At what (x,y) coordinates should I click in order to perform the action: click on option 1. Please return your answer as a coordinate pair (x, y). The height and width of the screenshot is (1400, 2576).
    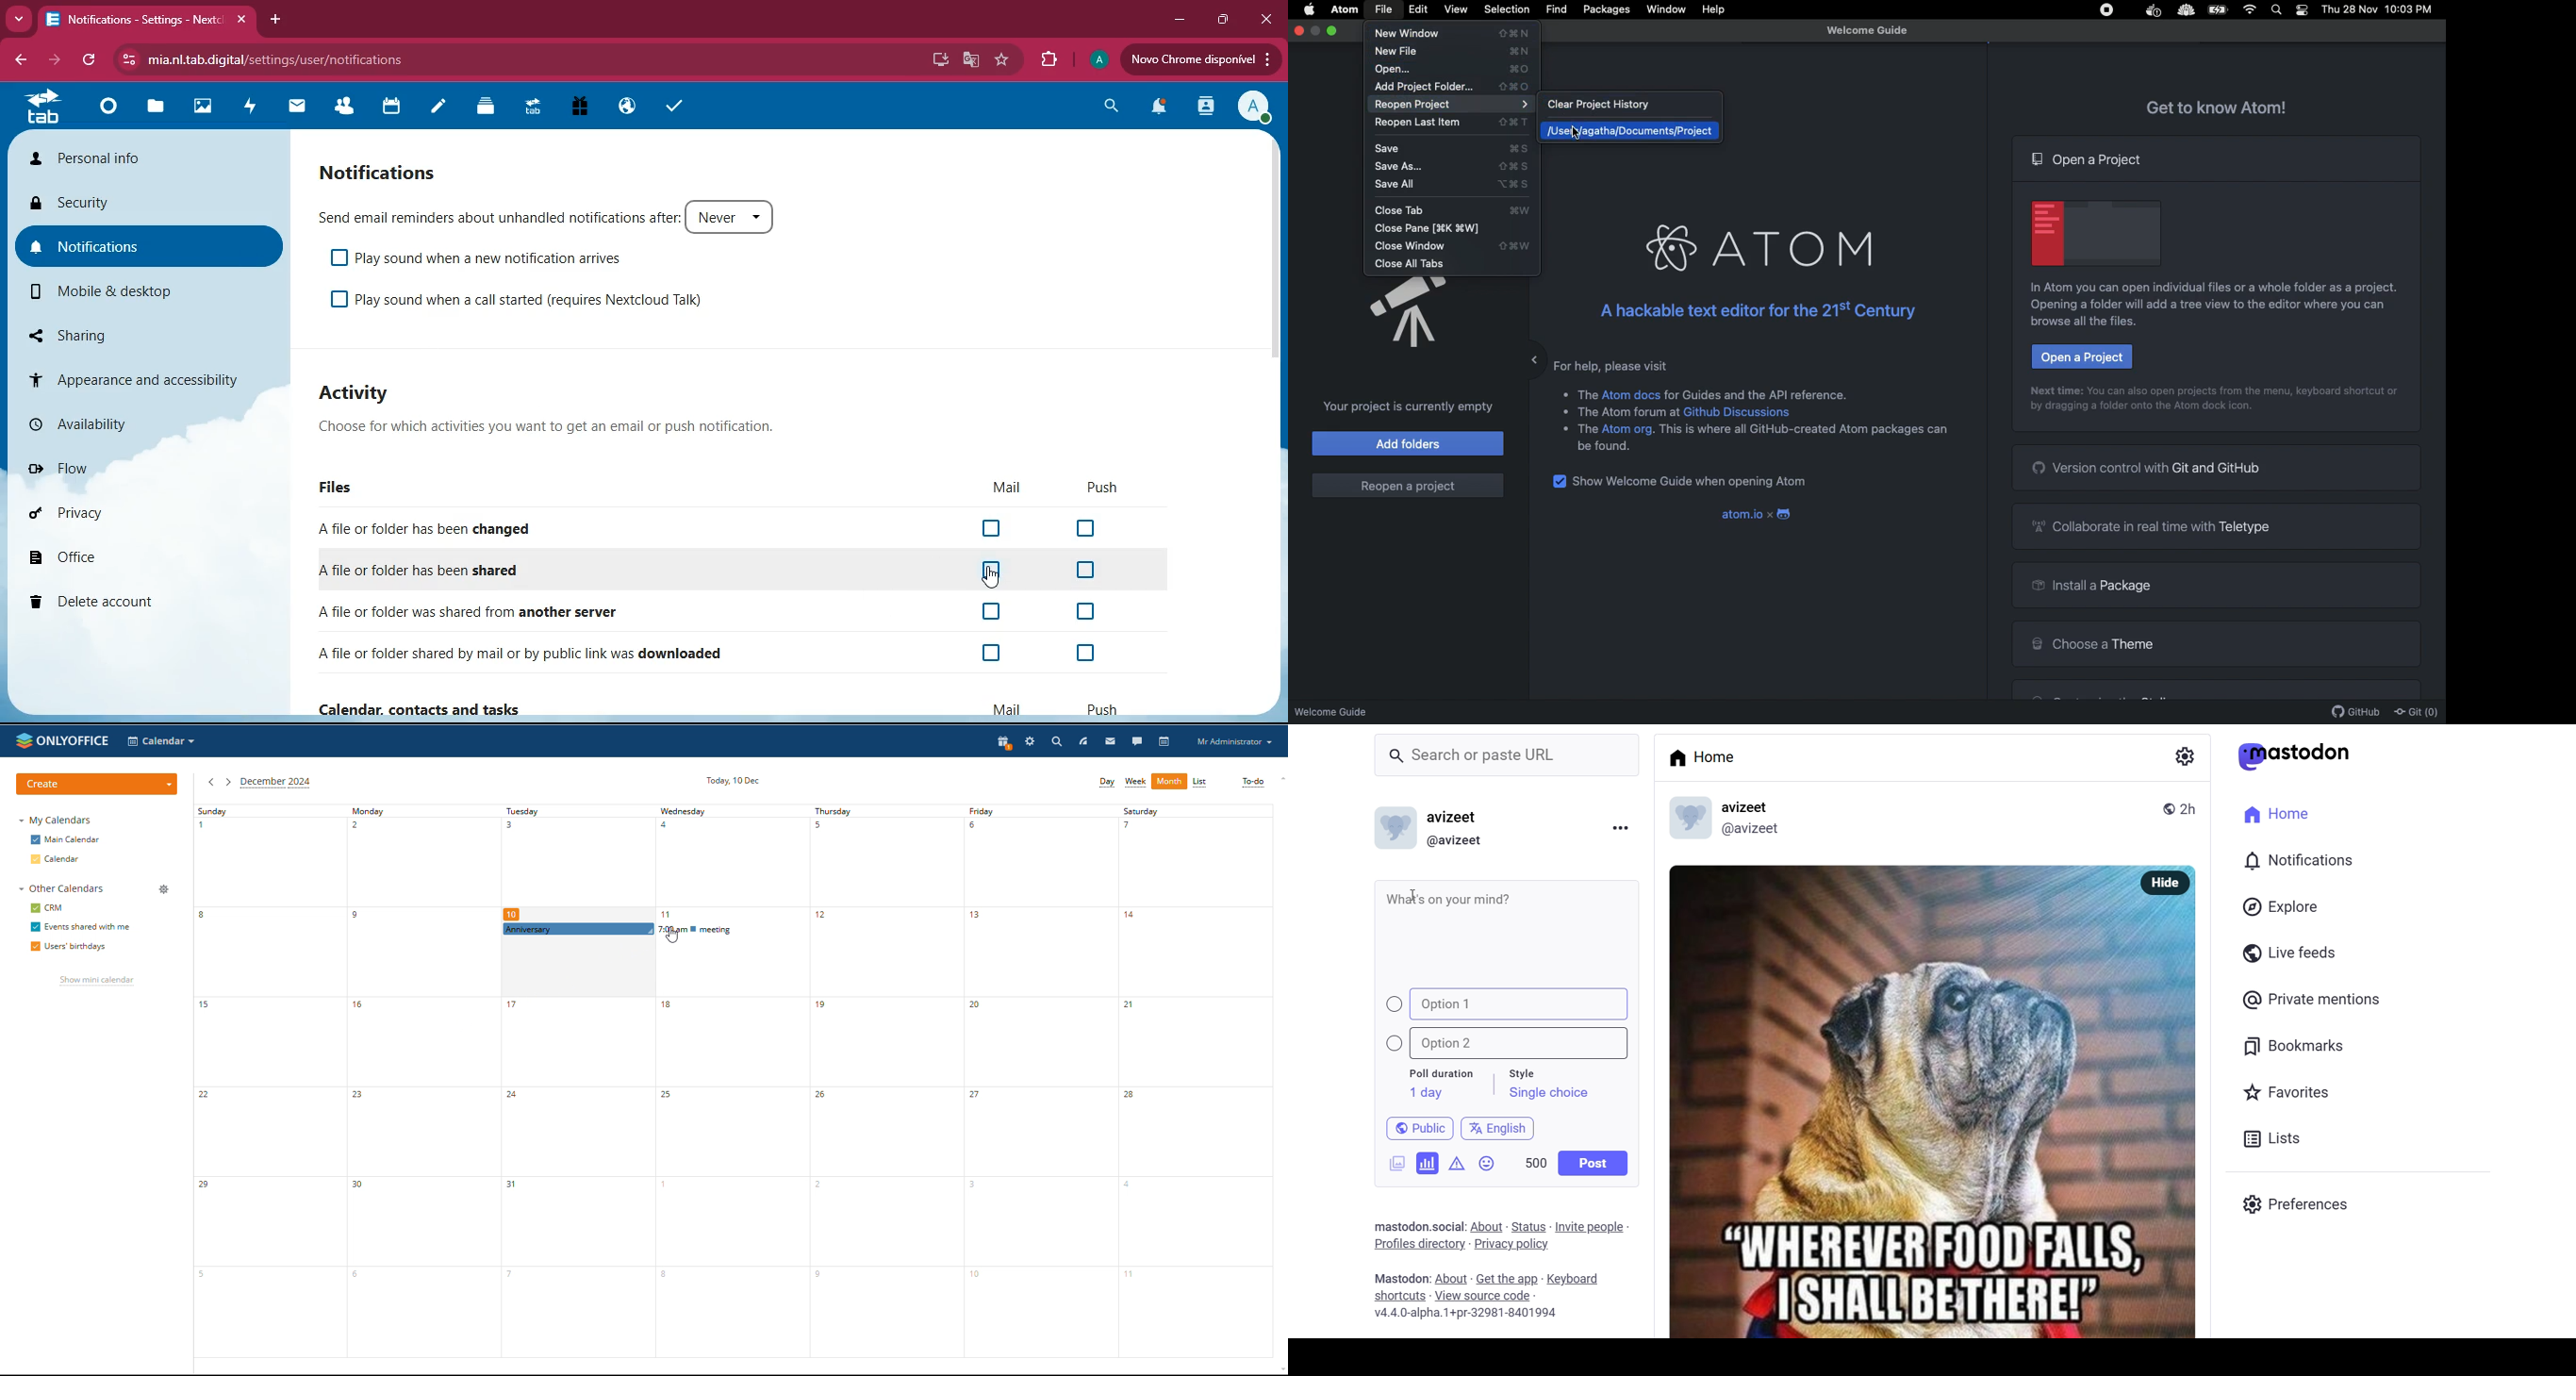
    Looking at the image, I should click on (1509, 1005).